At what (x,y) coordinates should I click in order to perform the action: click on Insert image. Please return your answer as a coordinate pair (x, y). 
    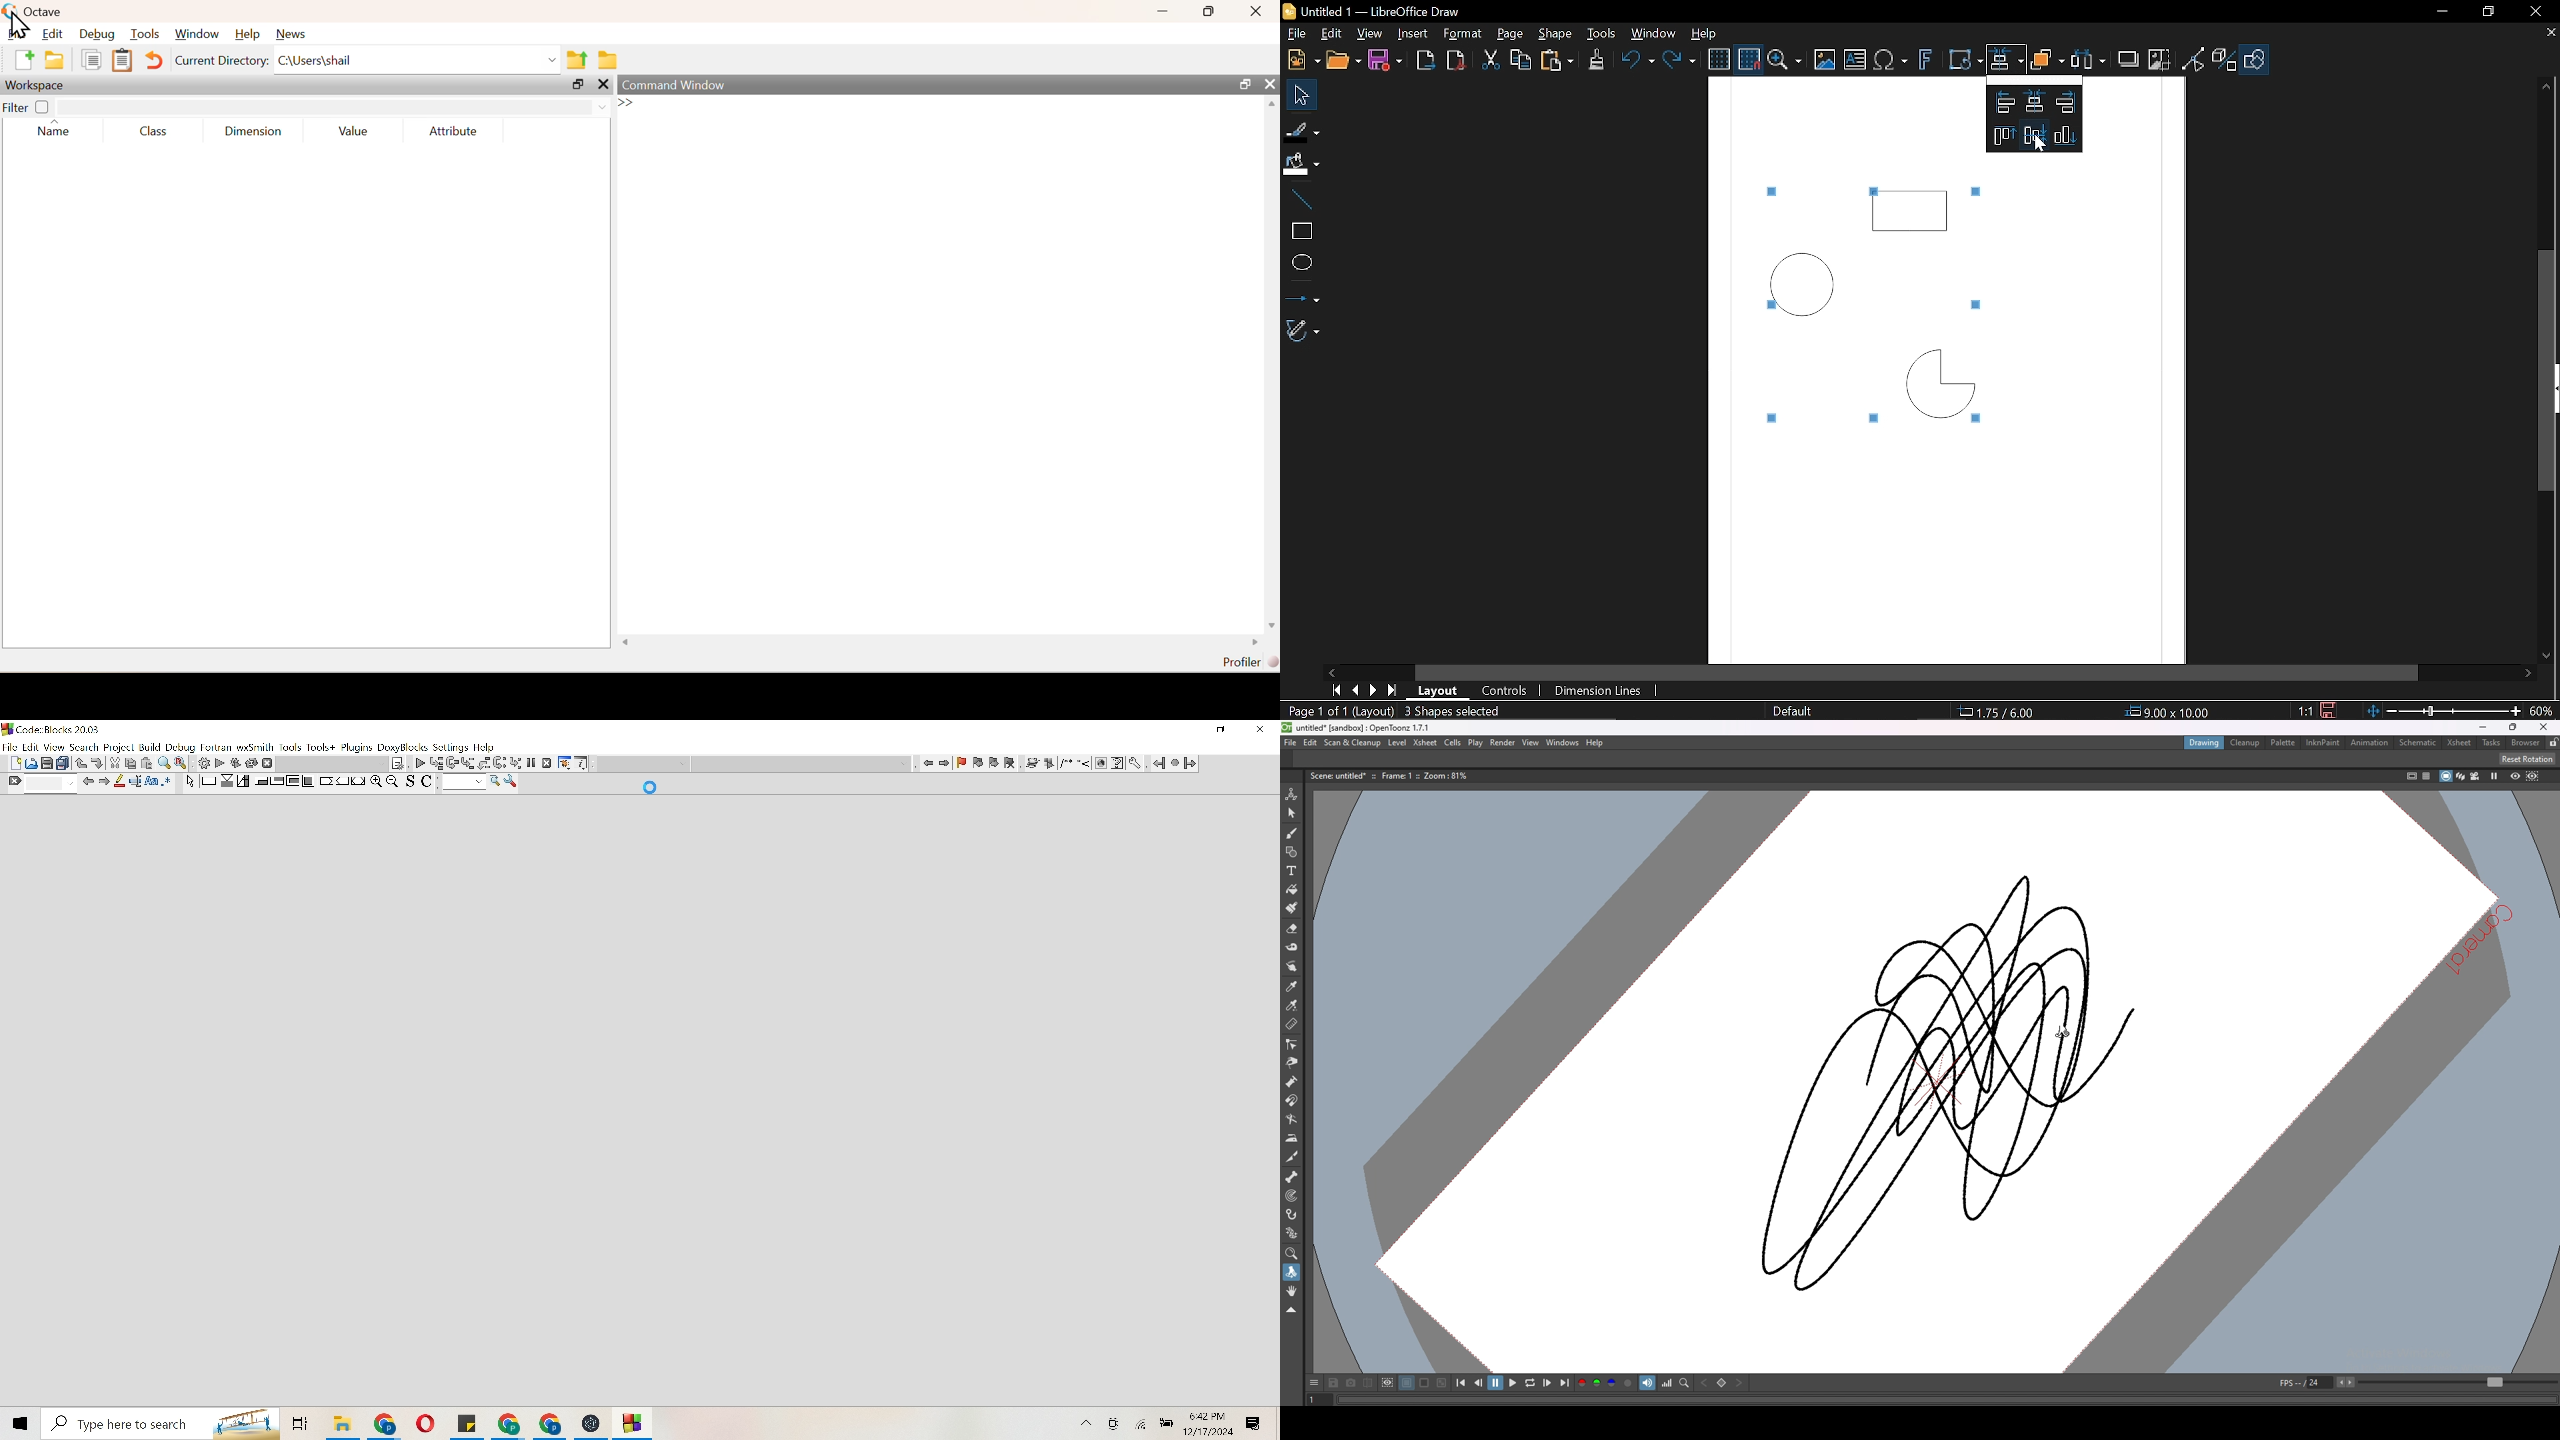
    Looking at the image, I should click on (1824, 60).